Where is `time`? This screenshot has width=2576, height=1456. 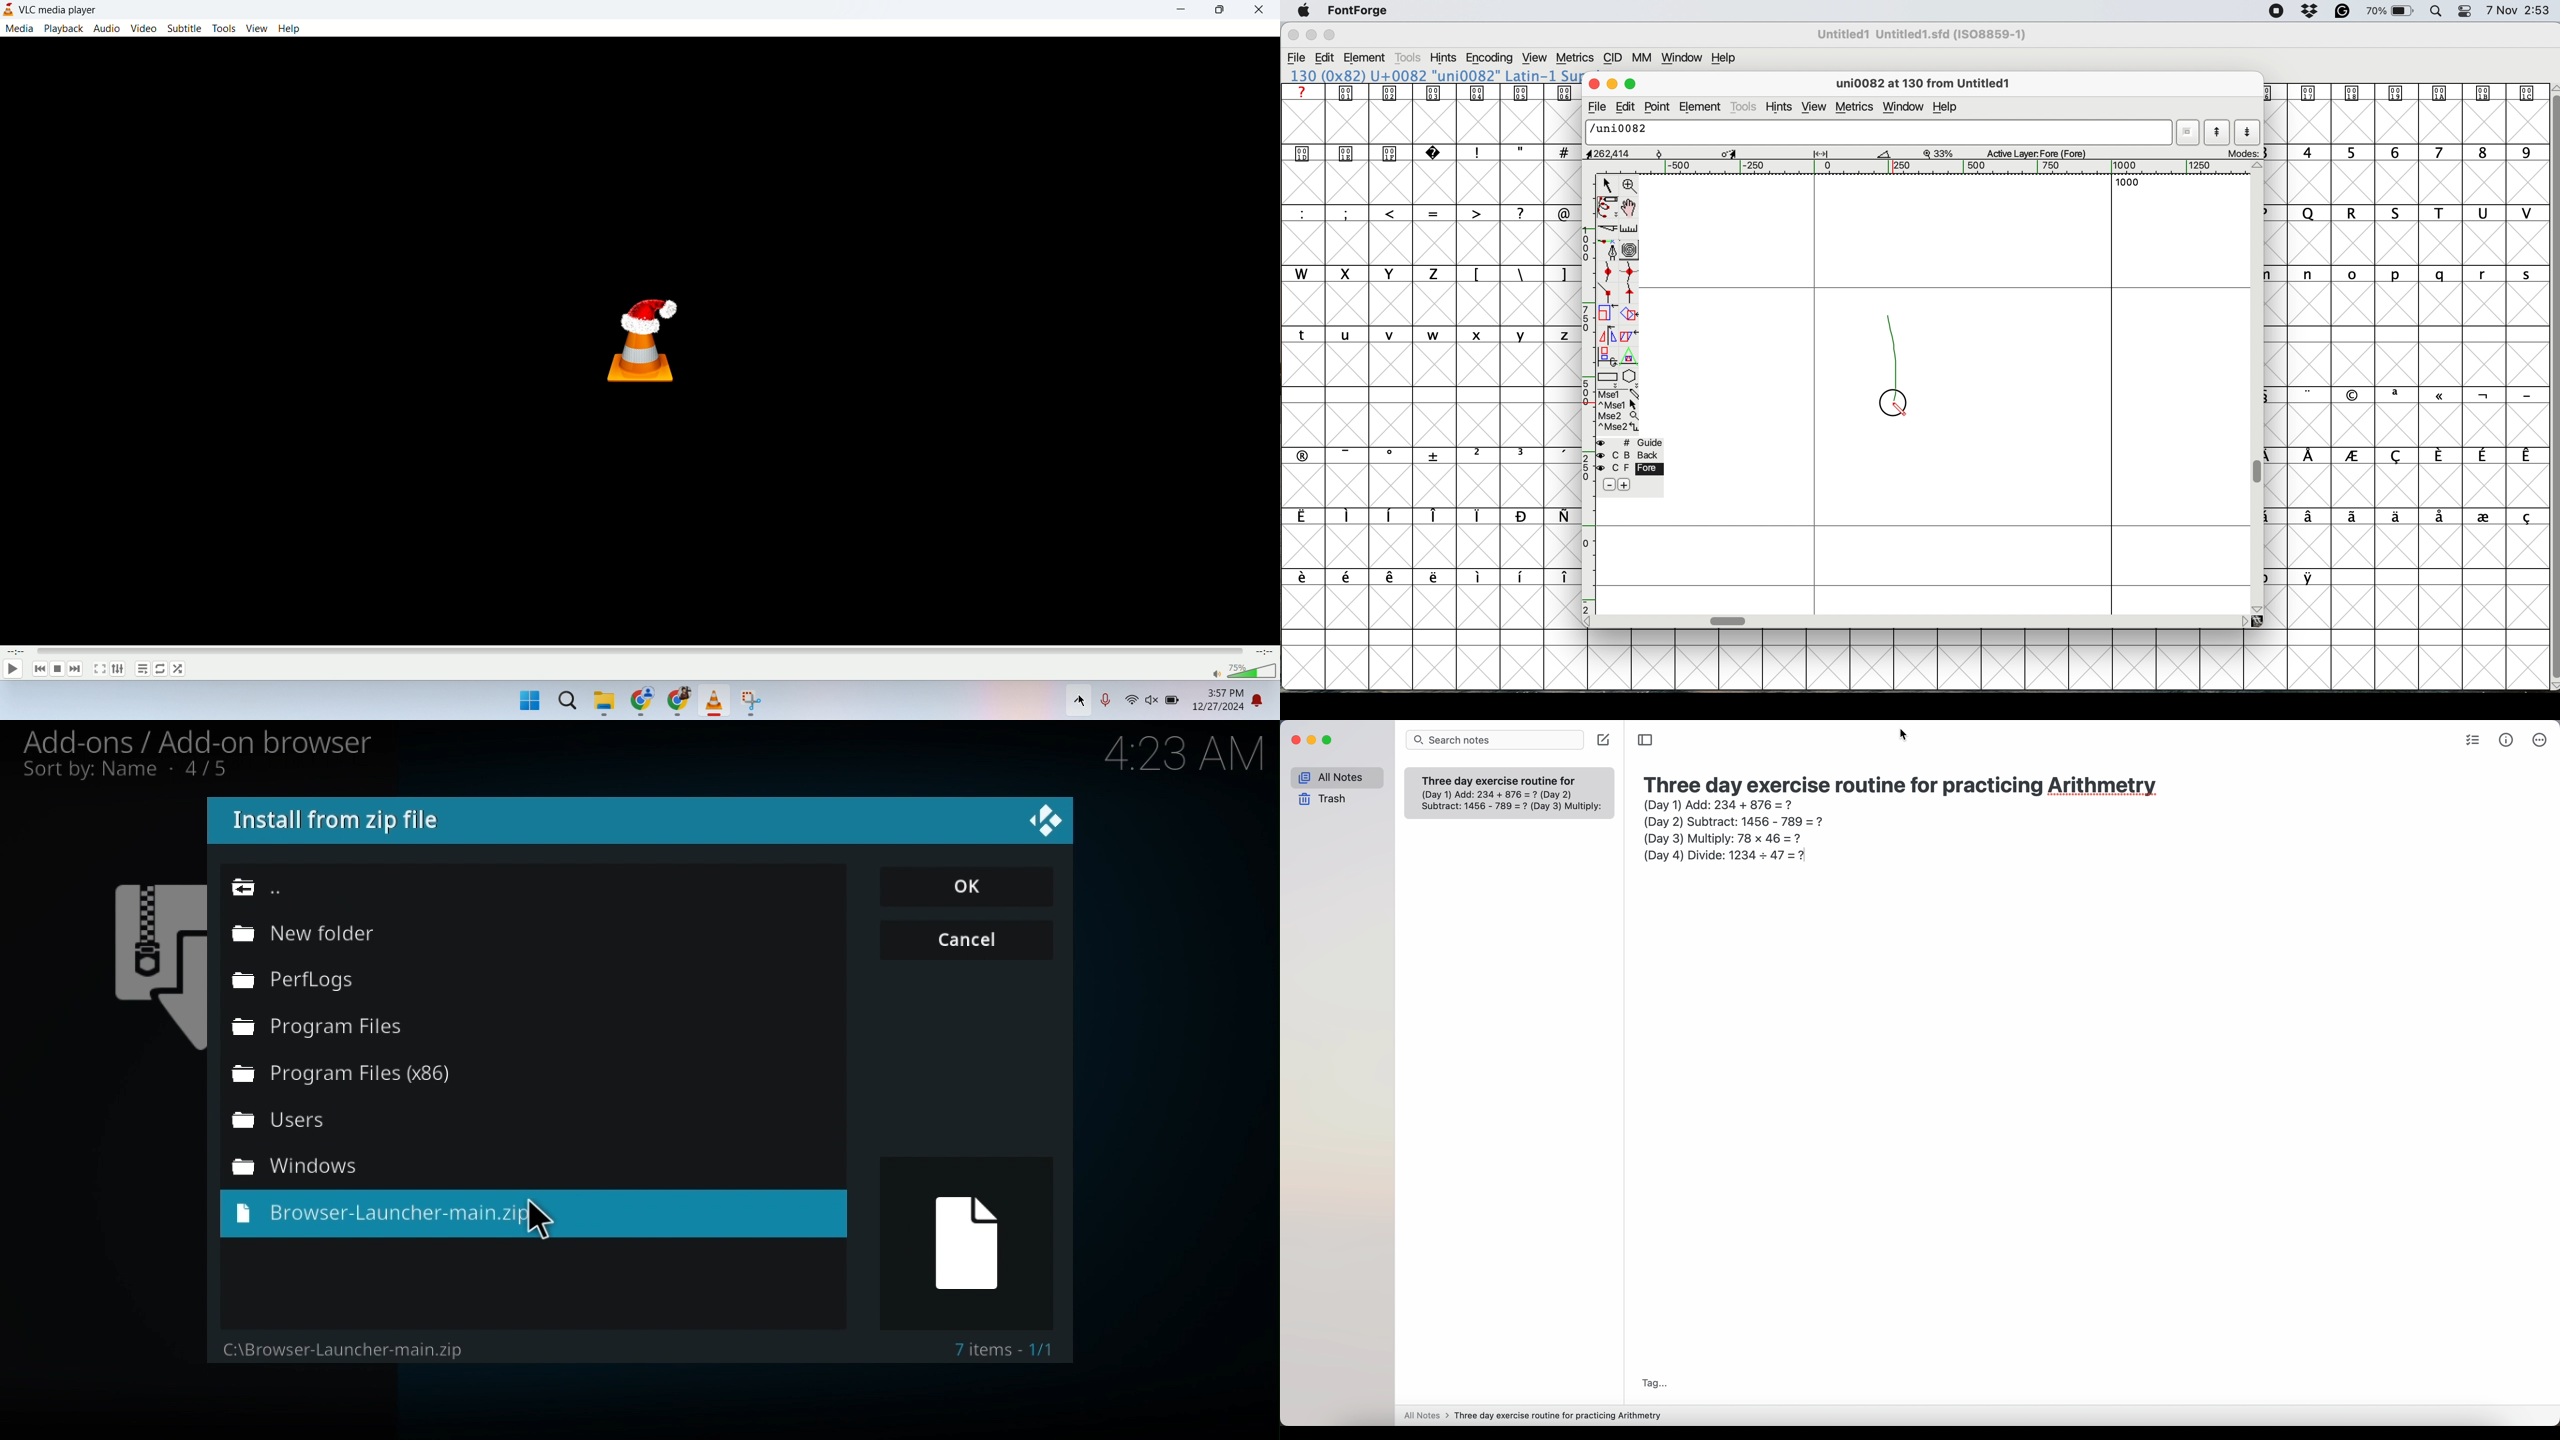 time is located at coordinates (1187, 756).